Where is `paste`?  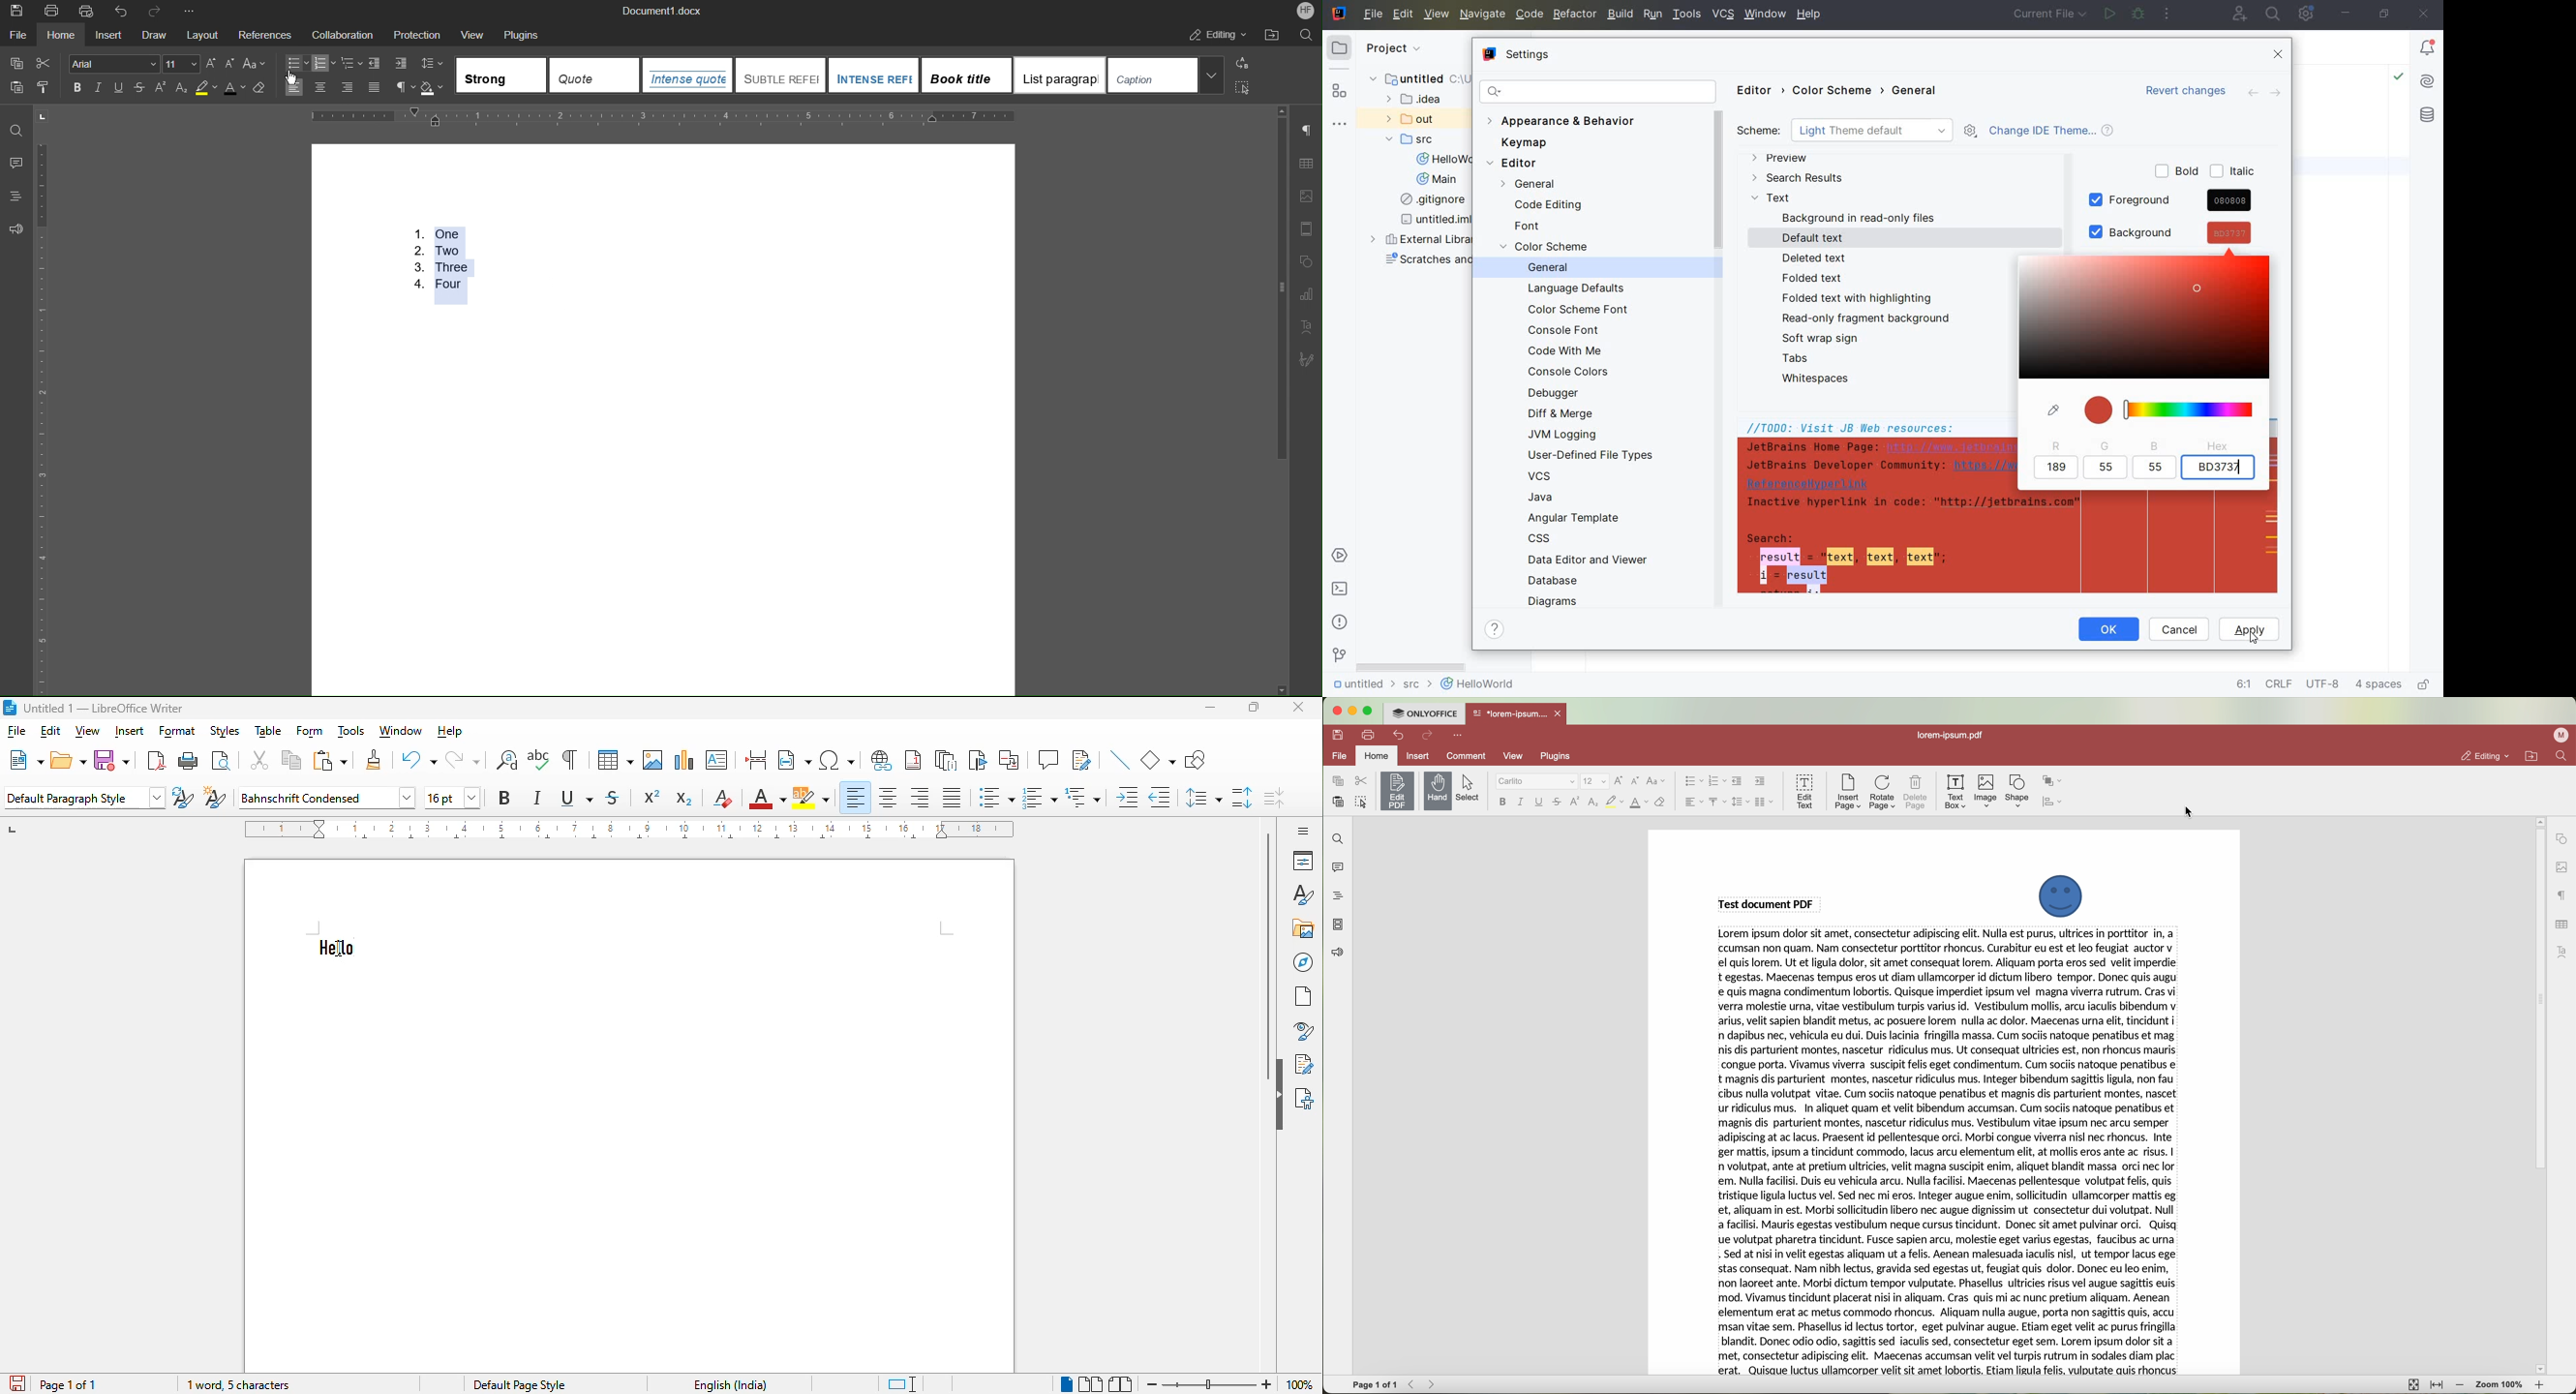 paste is located at coordinates (331, 760).